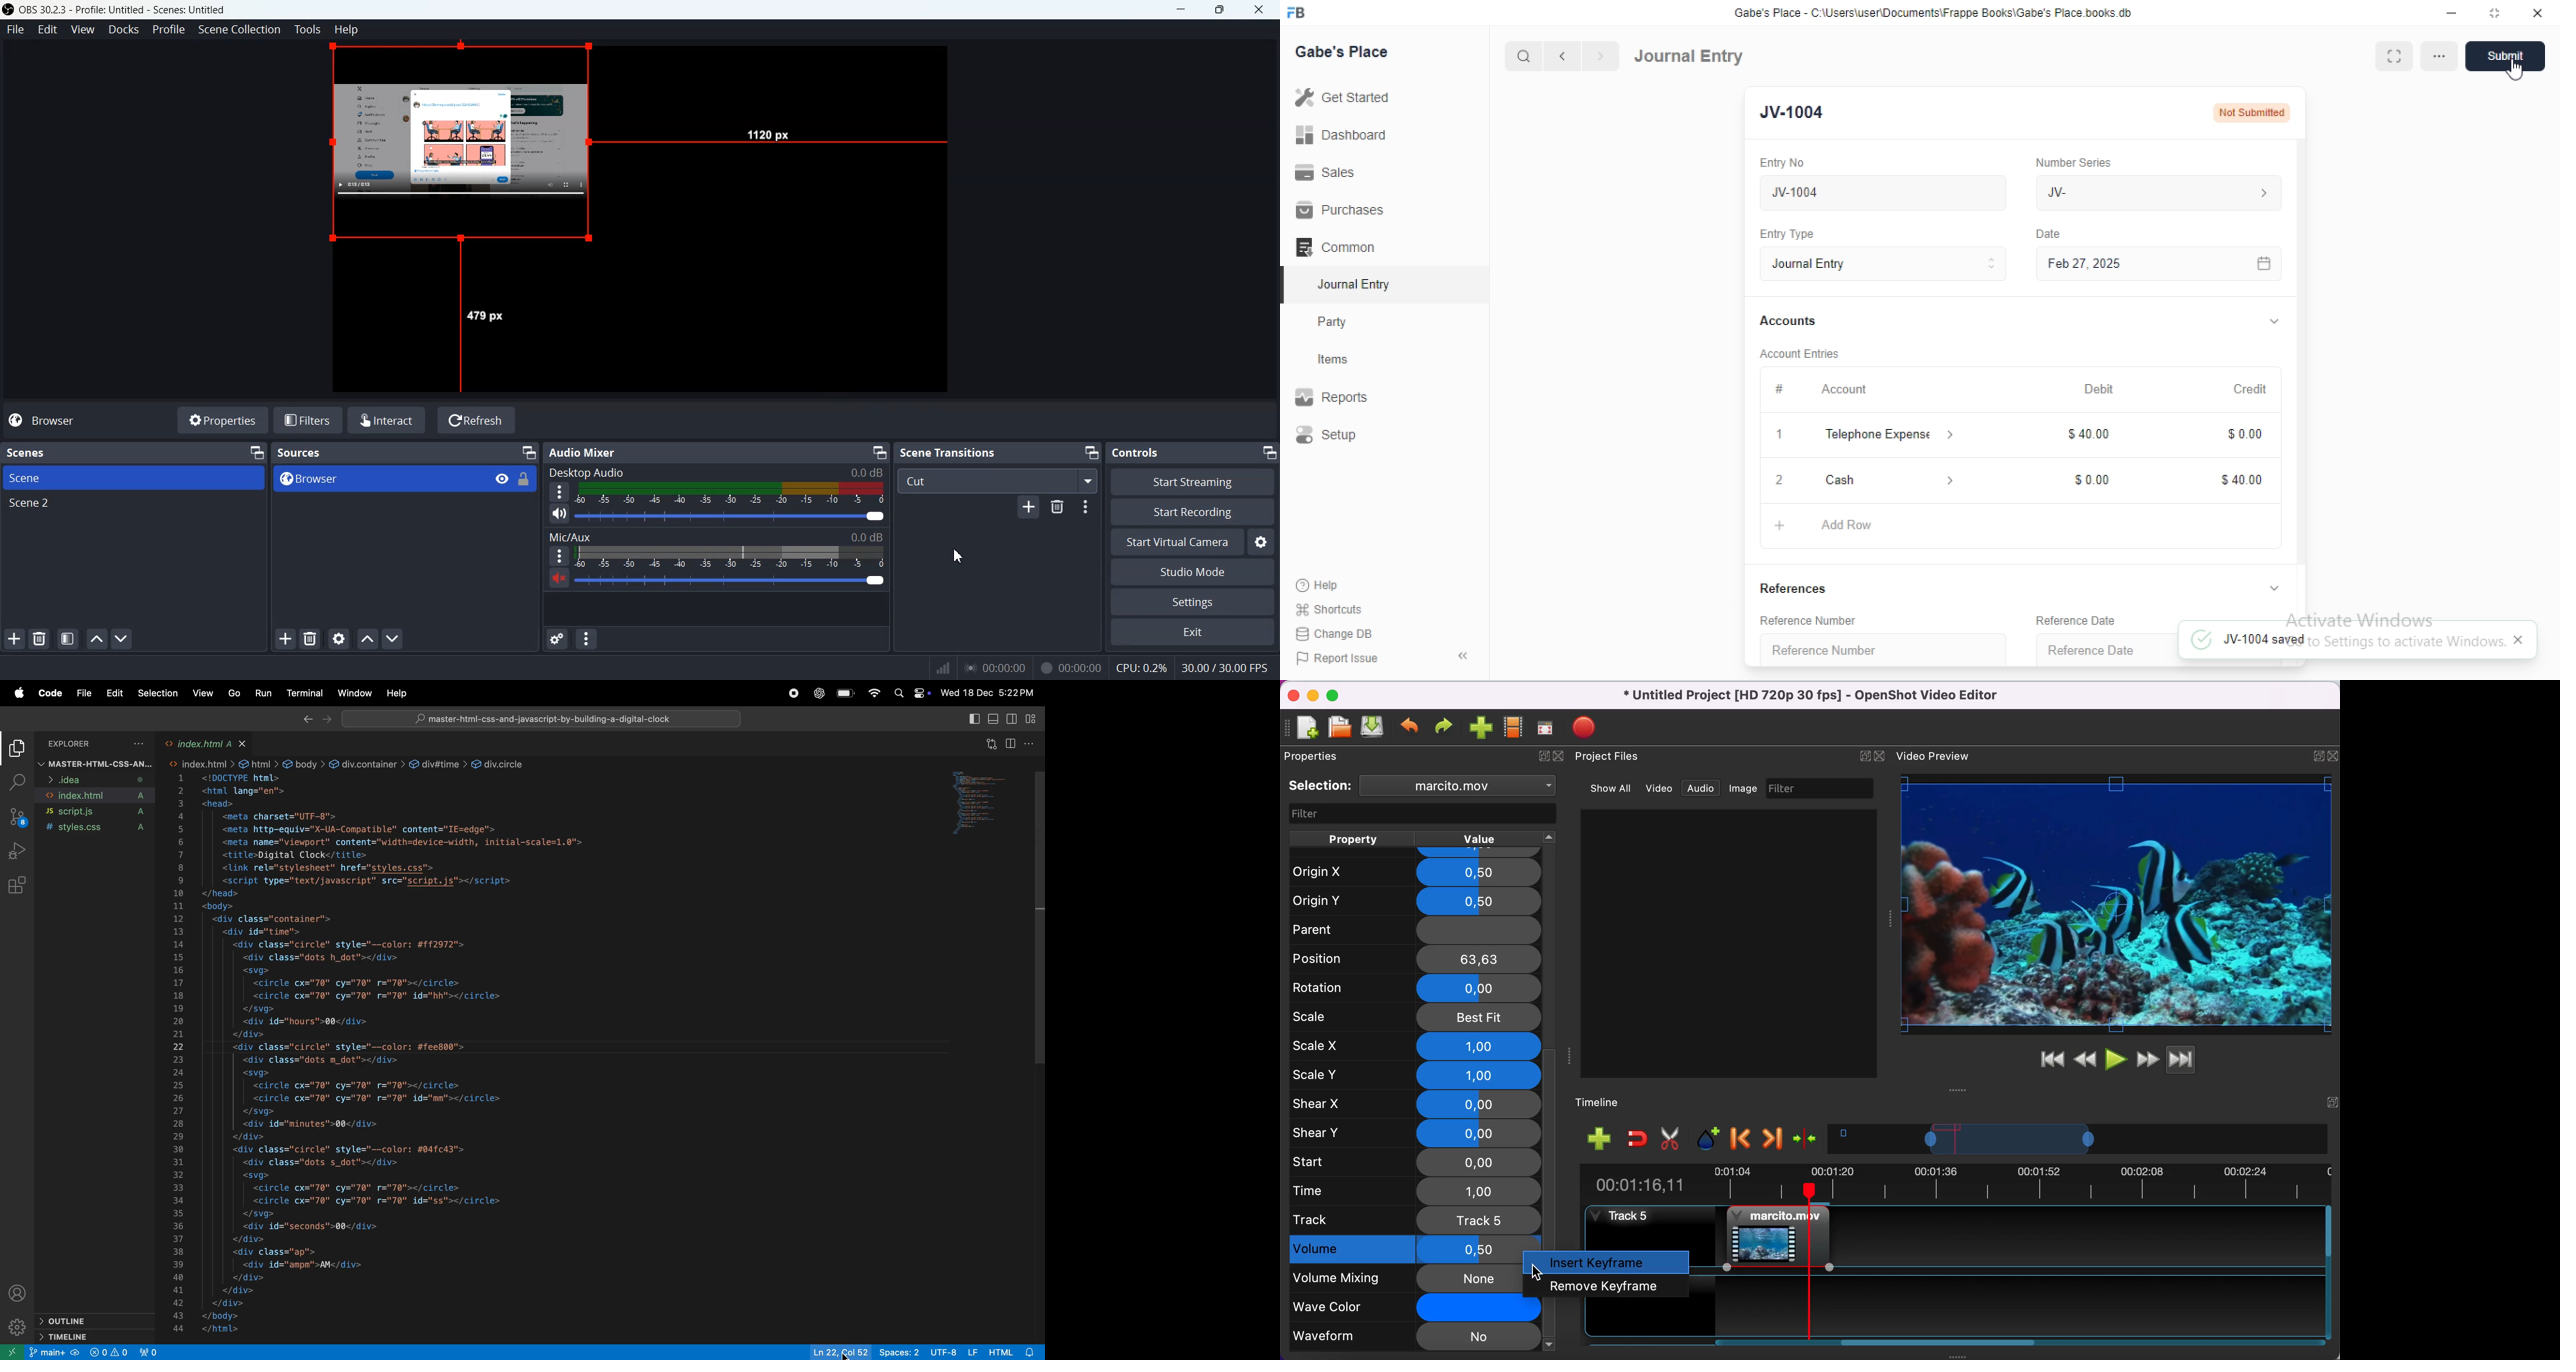  Describe the element at coordinates (955, 1351) in the screenshot. I see `utf -8 lf` at that location.